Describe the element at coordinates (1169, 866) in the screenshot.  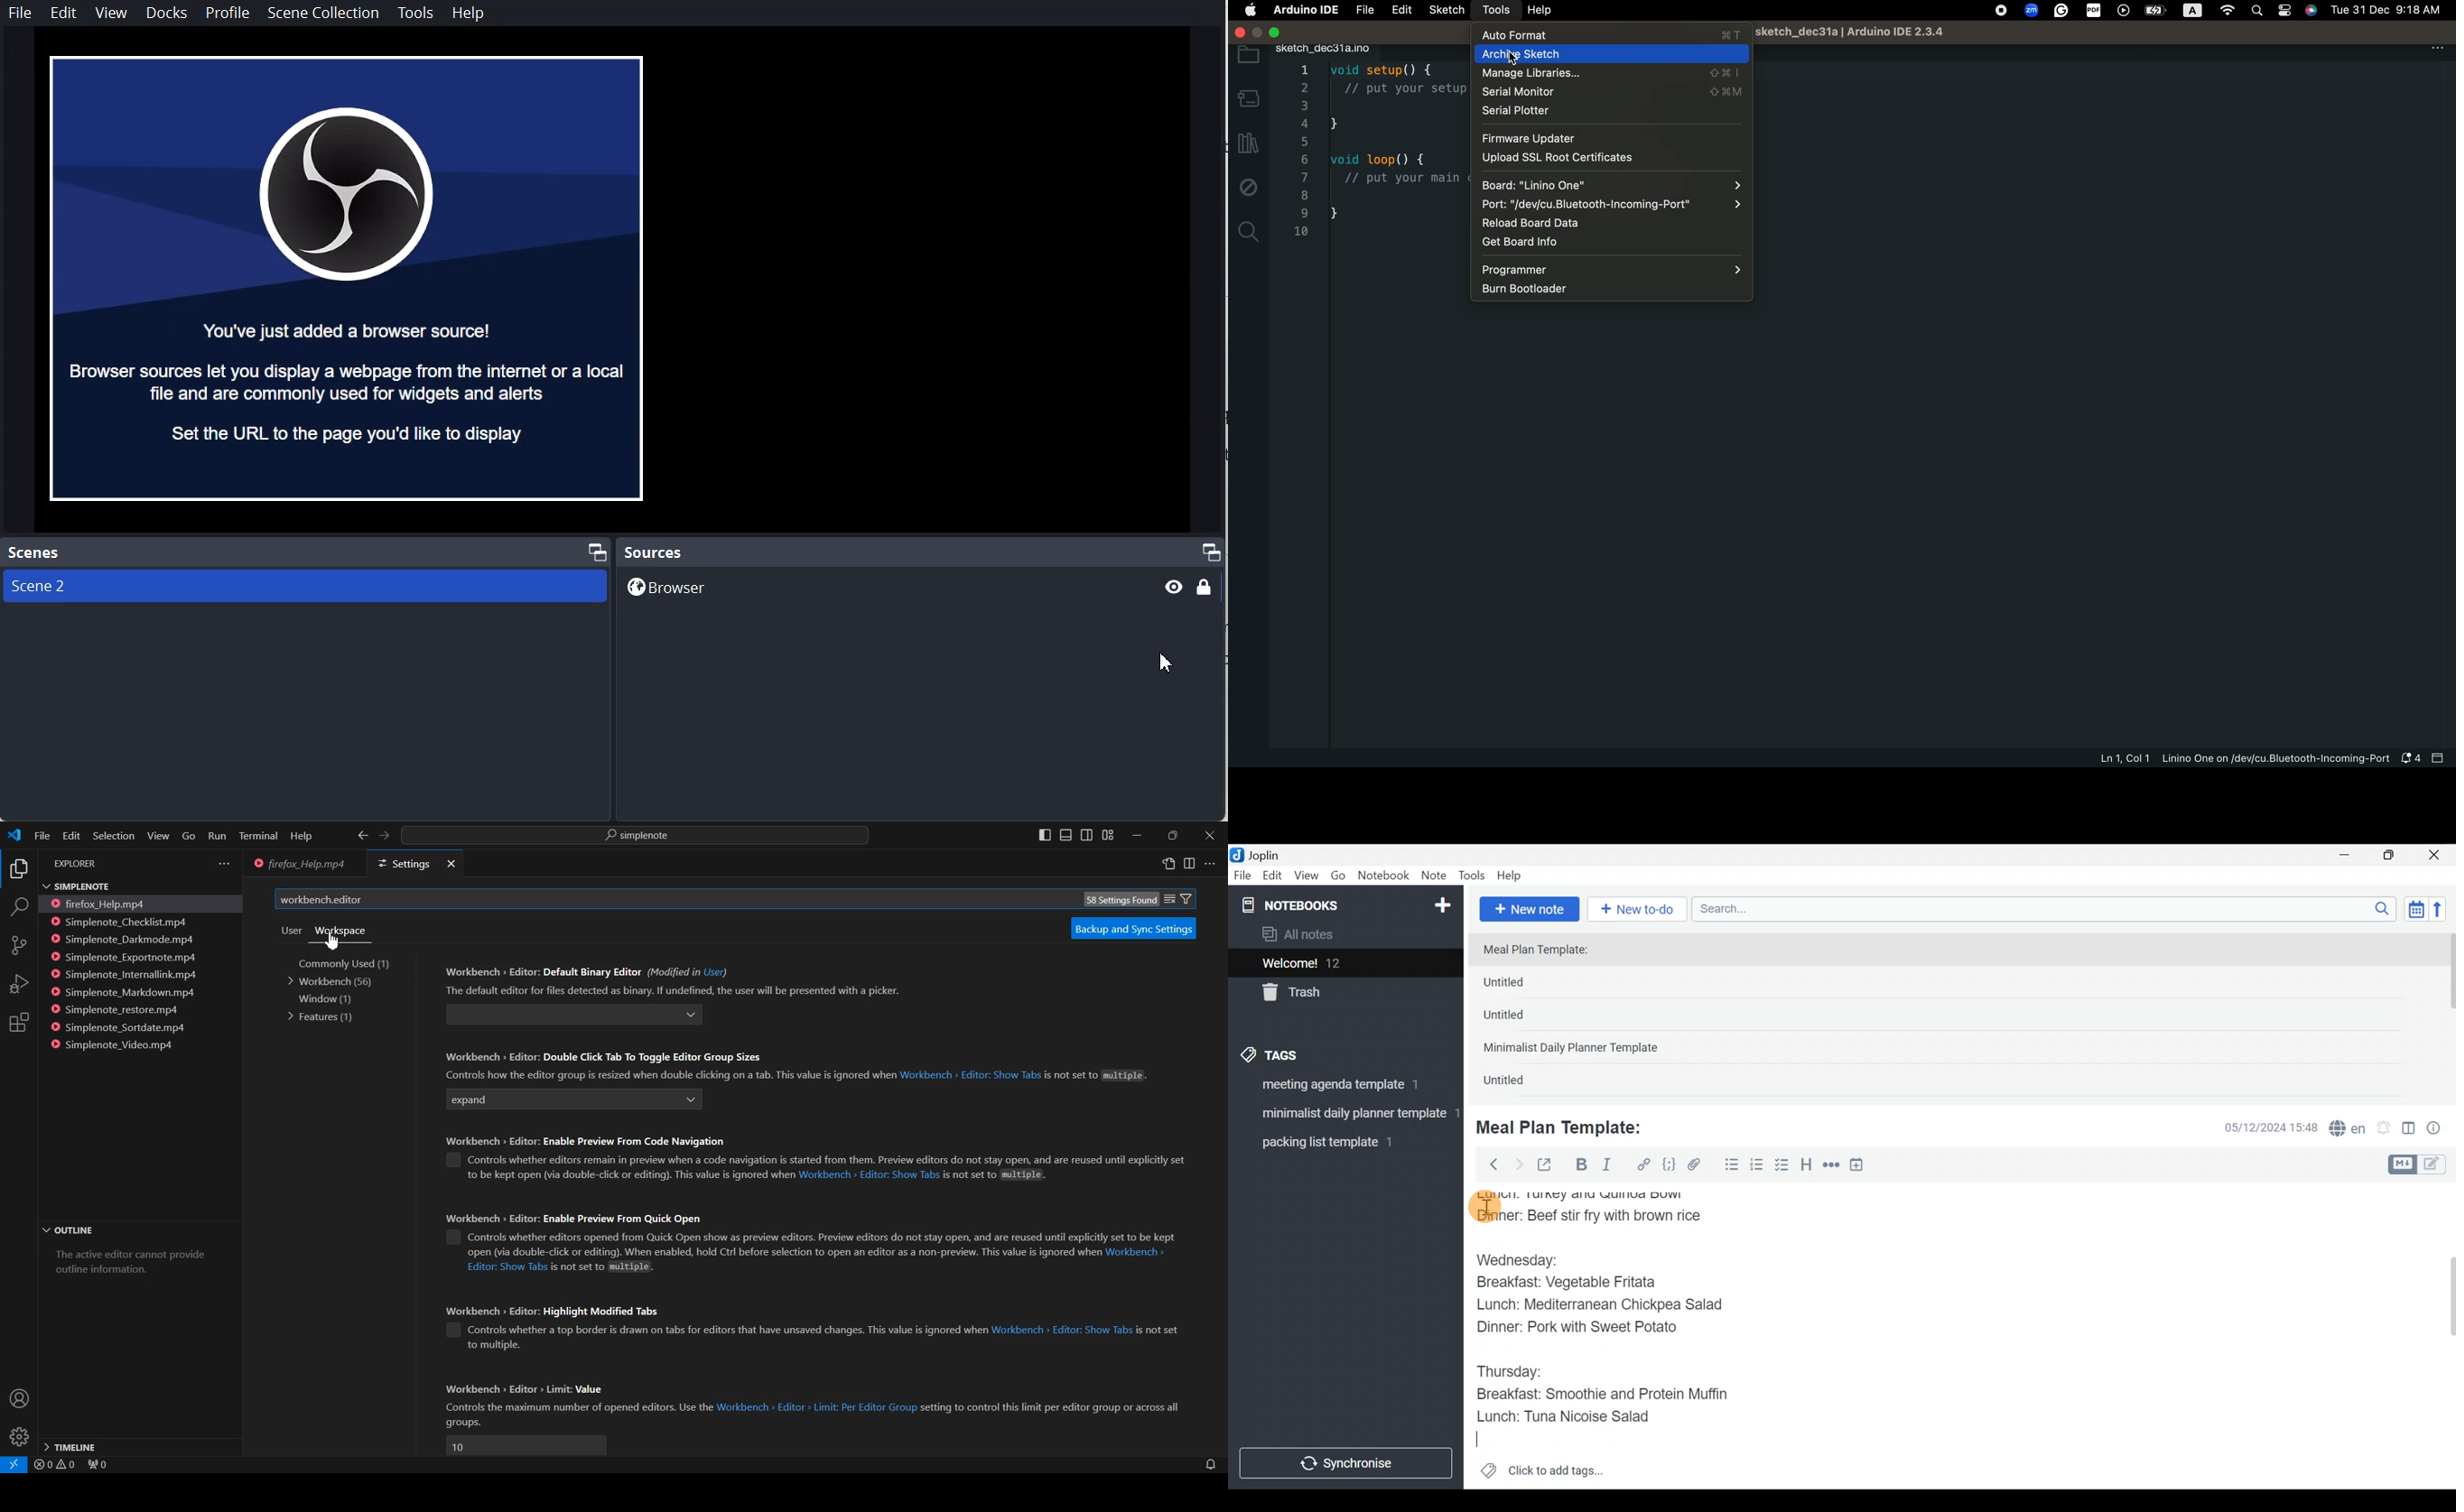
I see `Open setting` at that location.